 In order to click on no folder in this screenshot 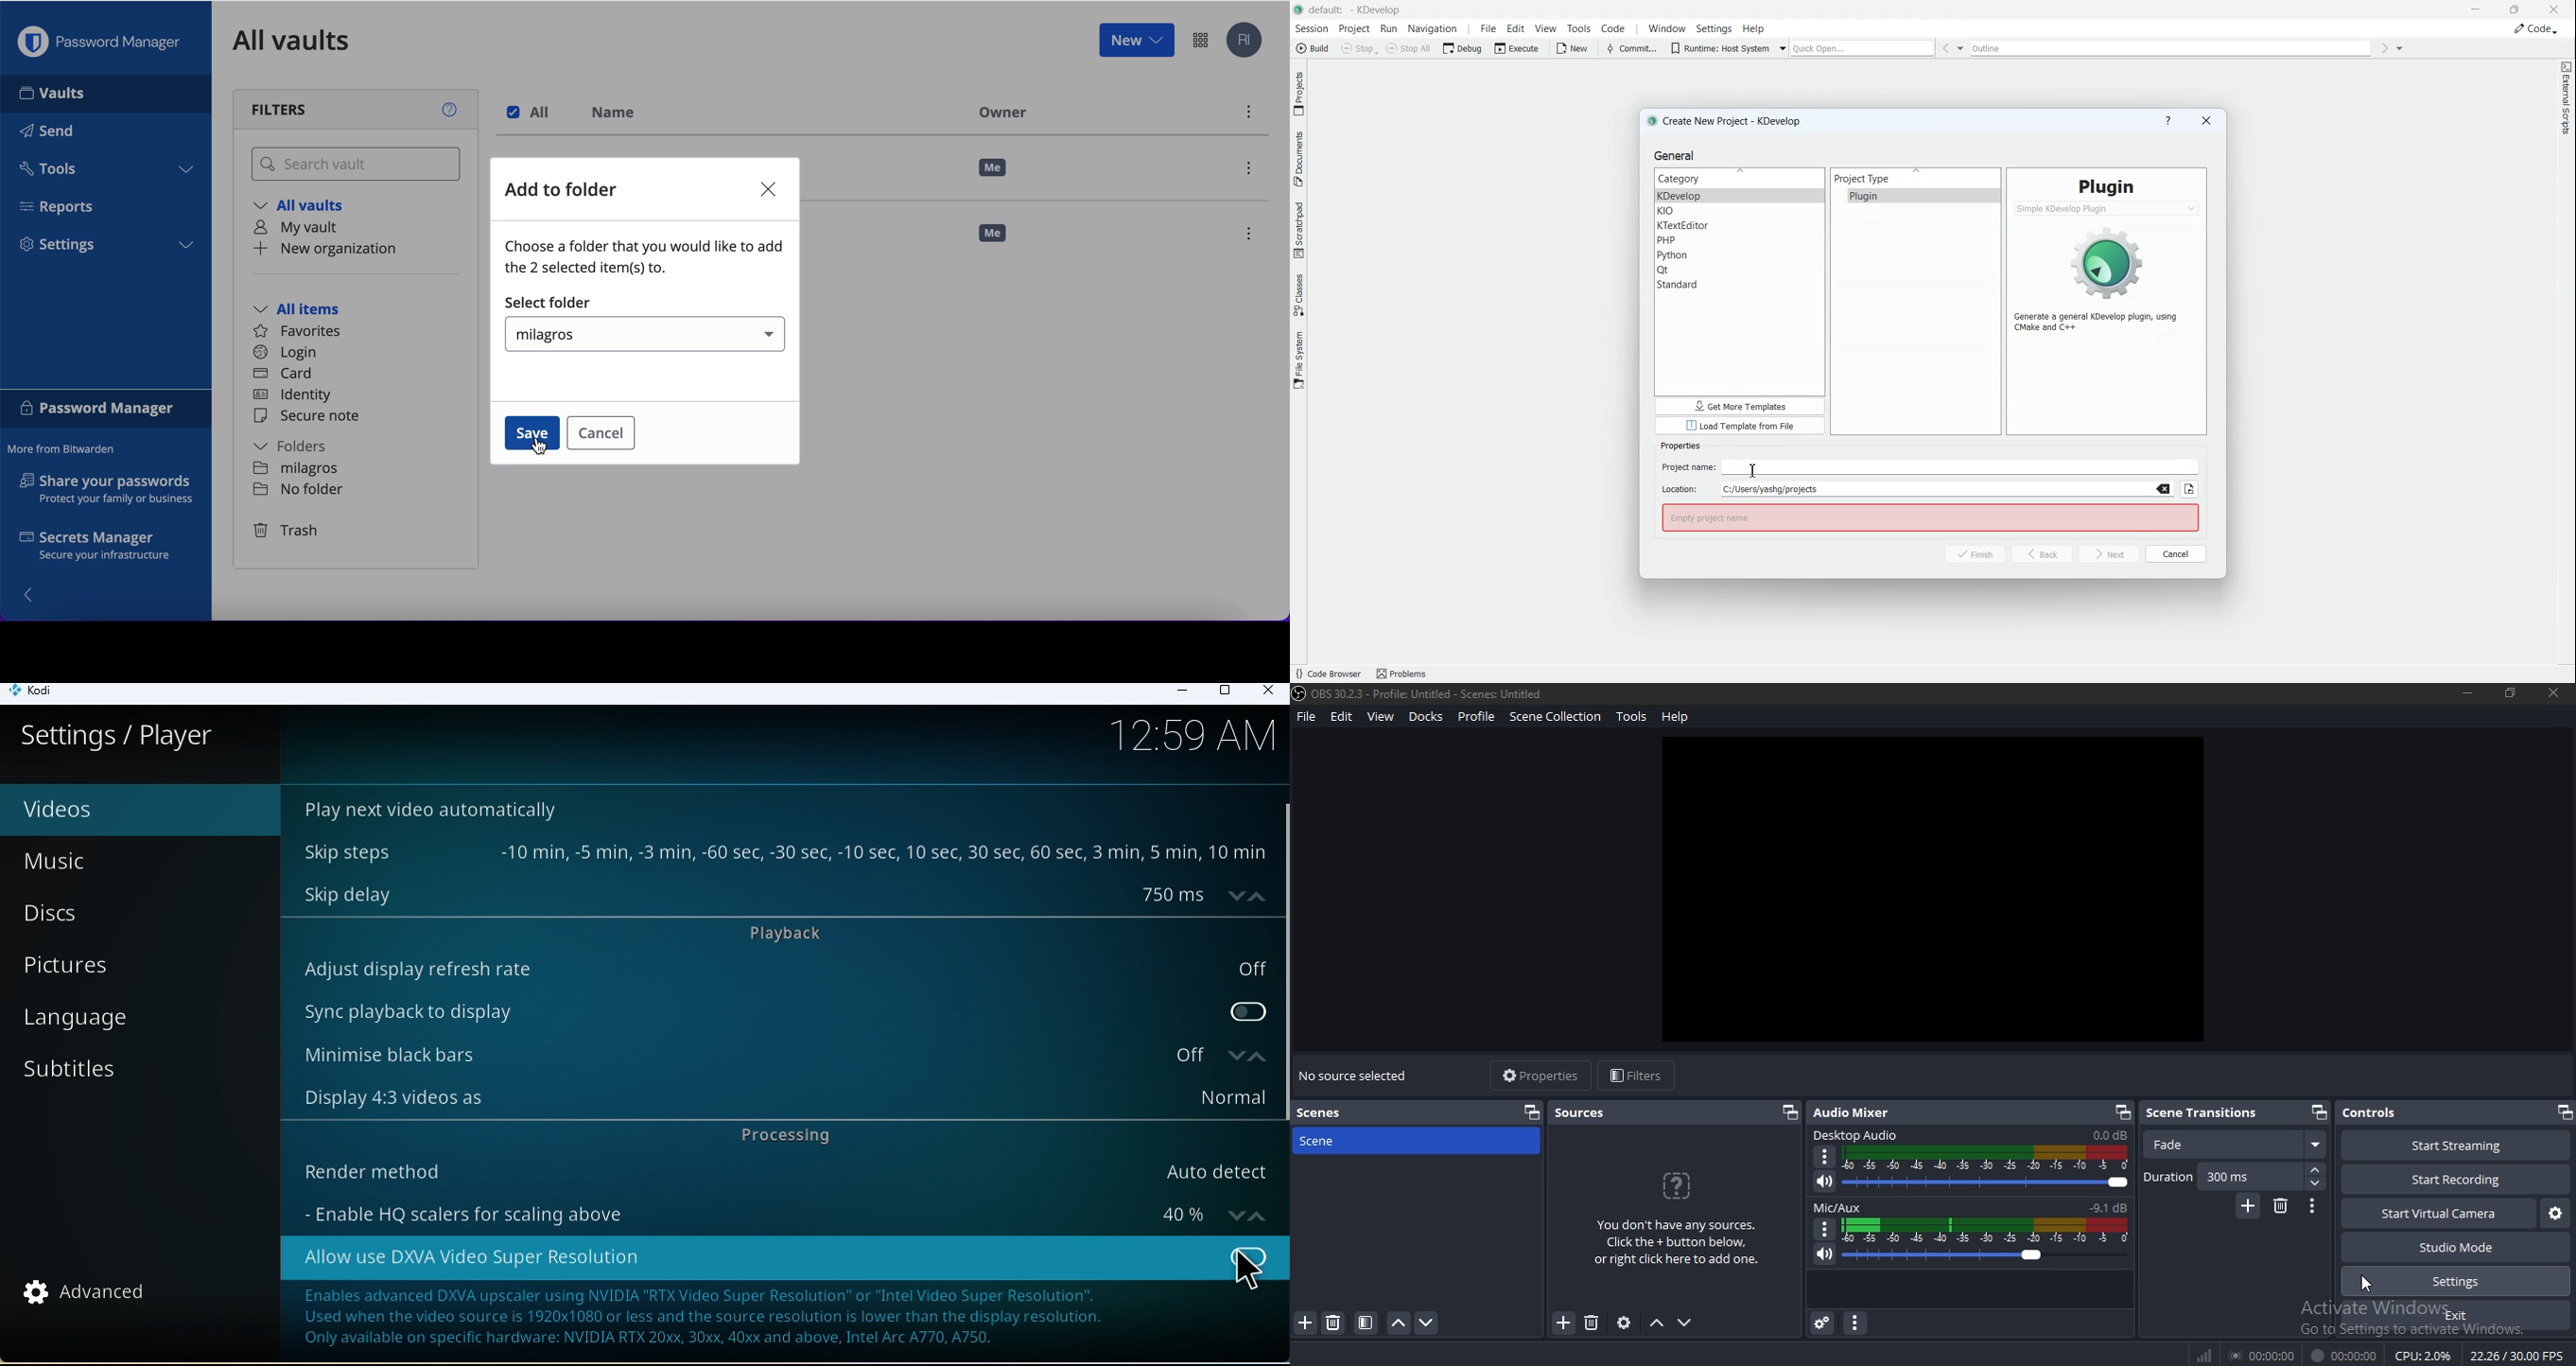, I will do `click(298, 469)`.